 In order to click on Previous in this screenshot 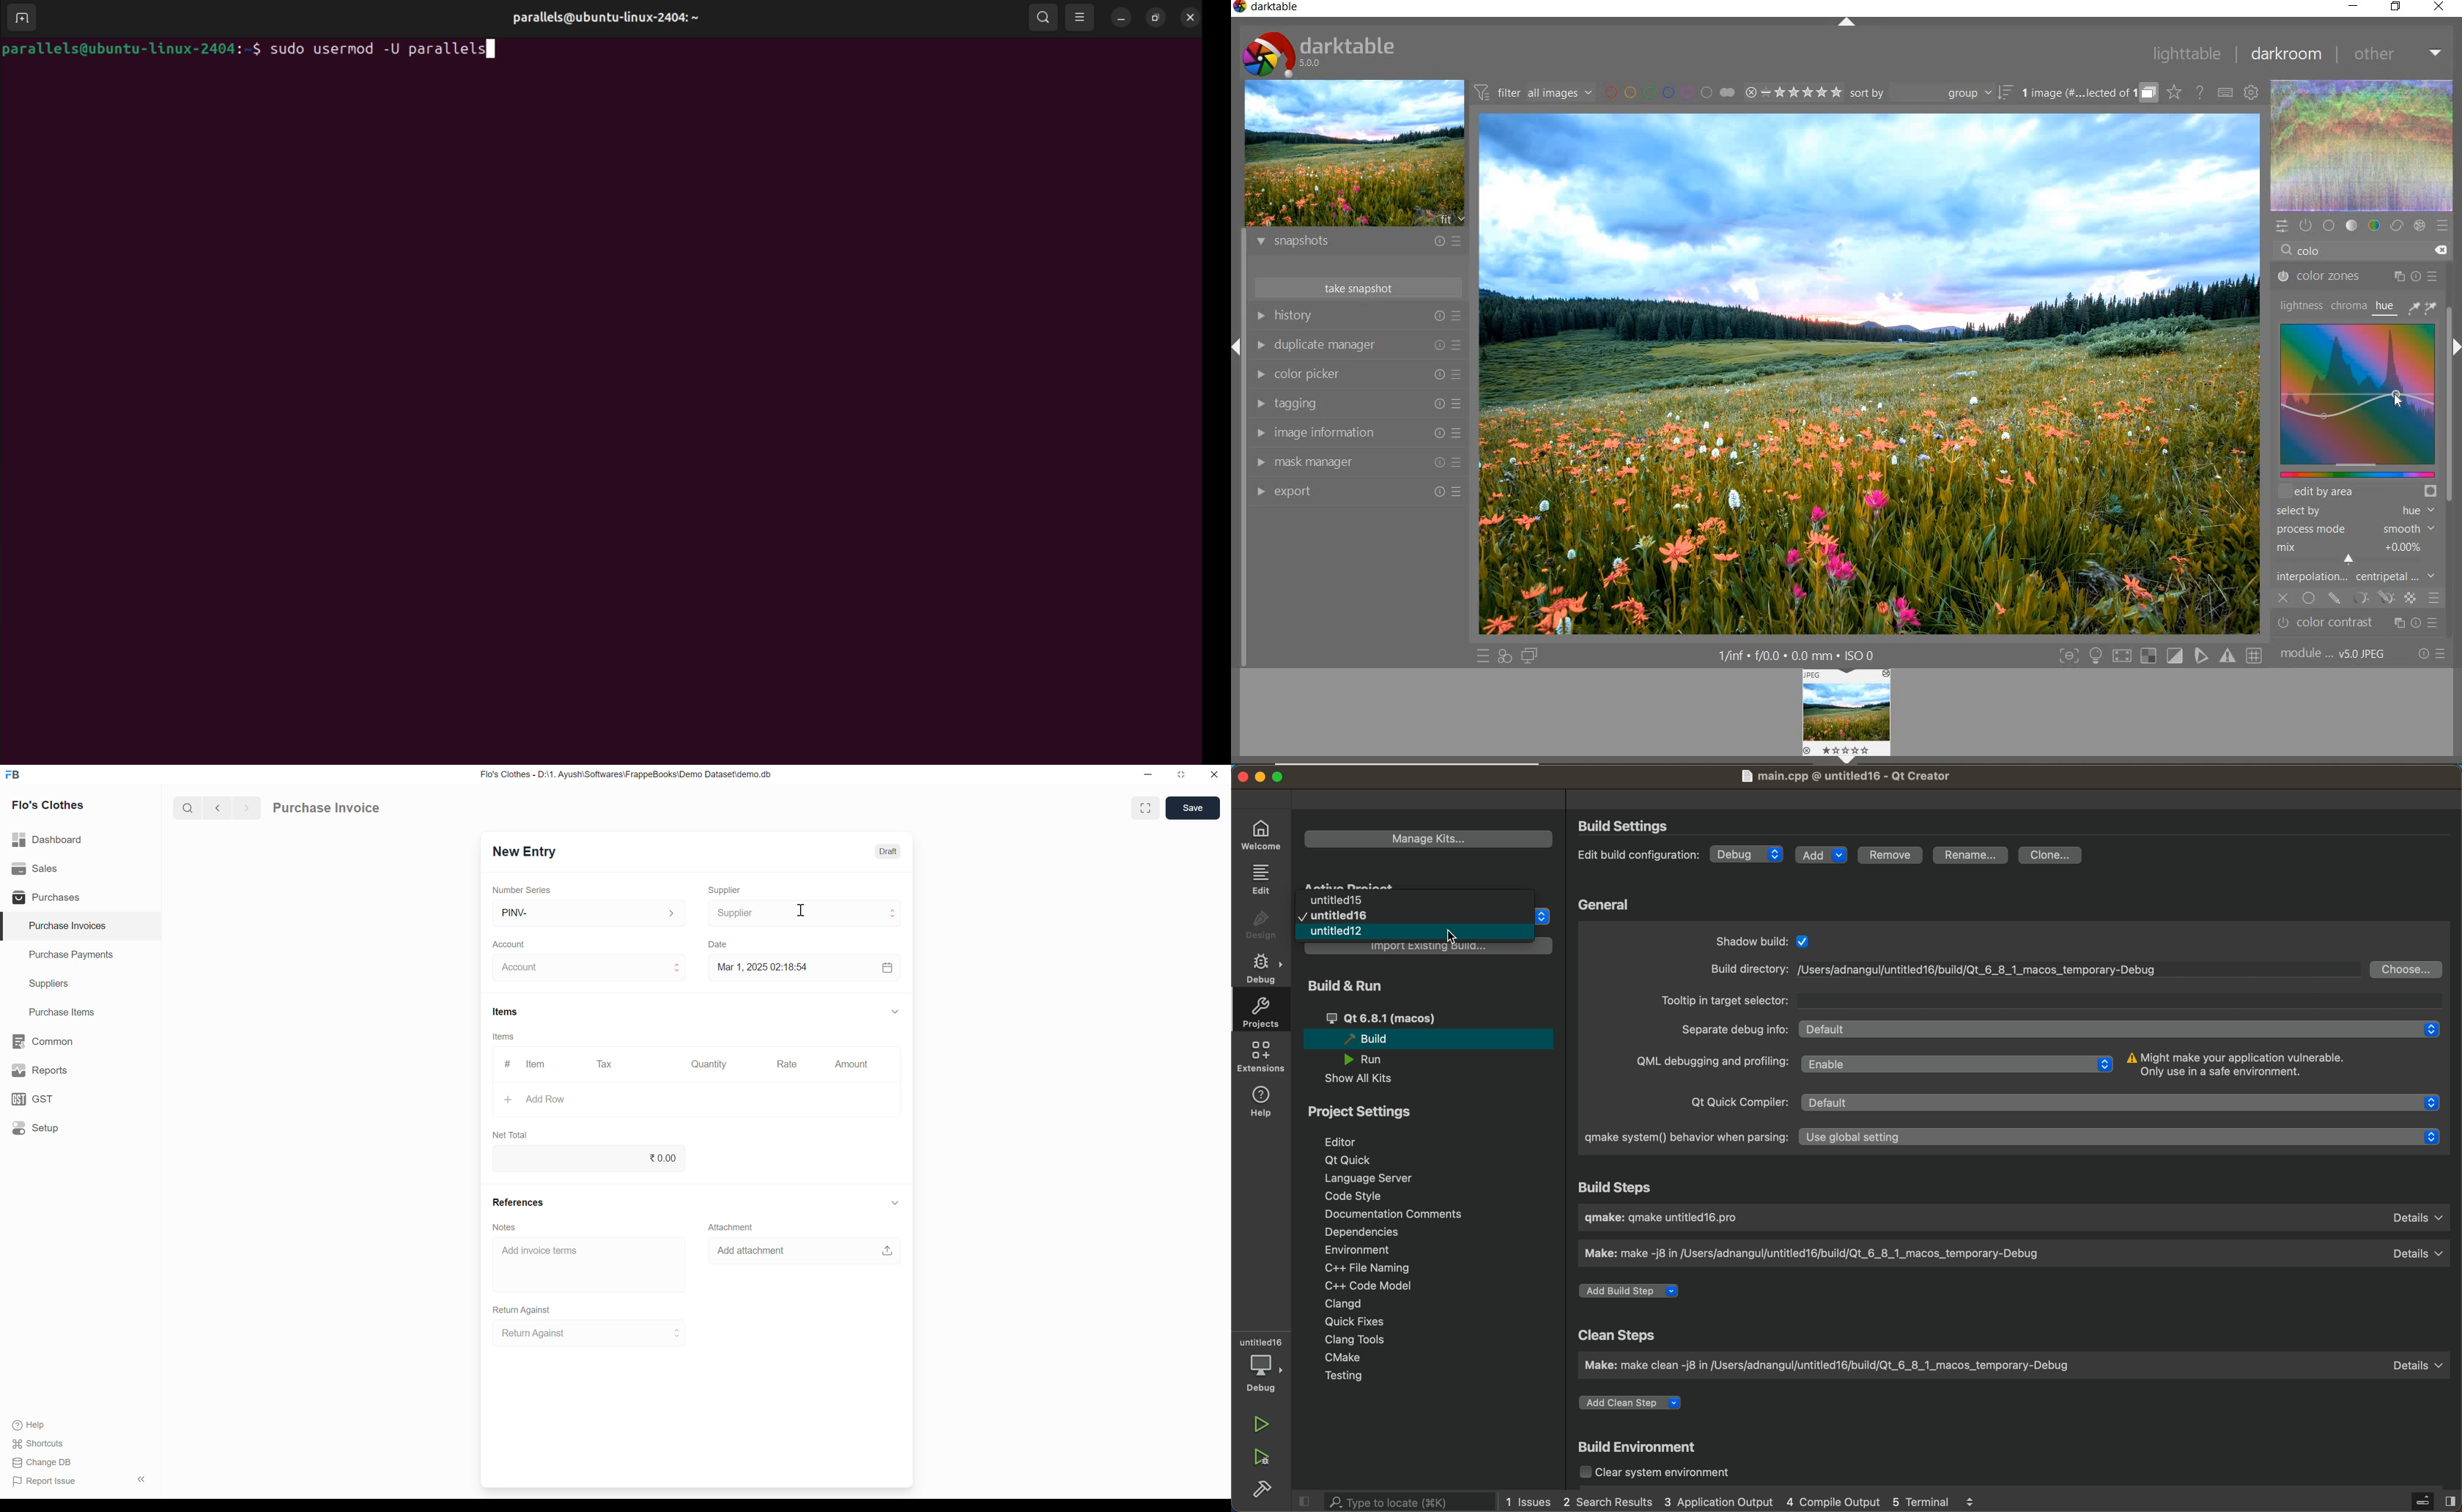, I will do `click(218, 807)`.